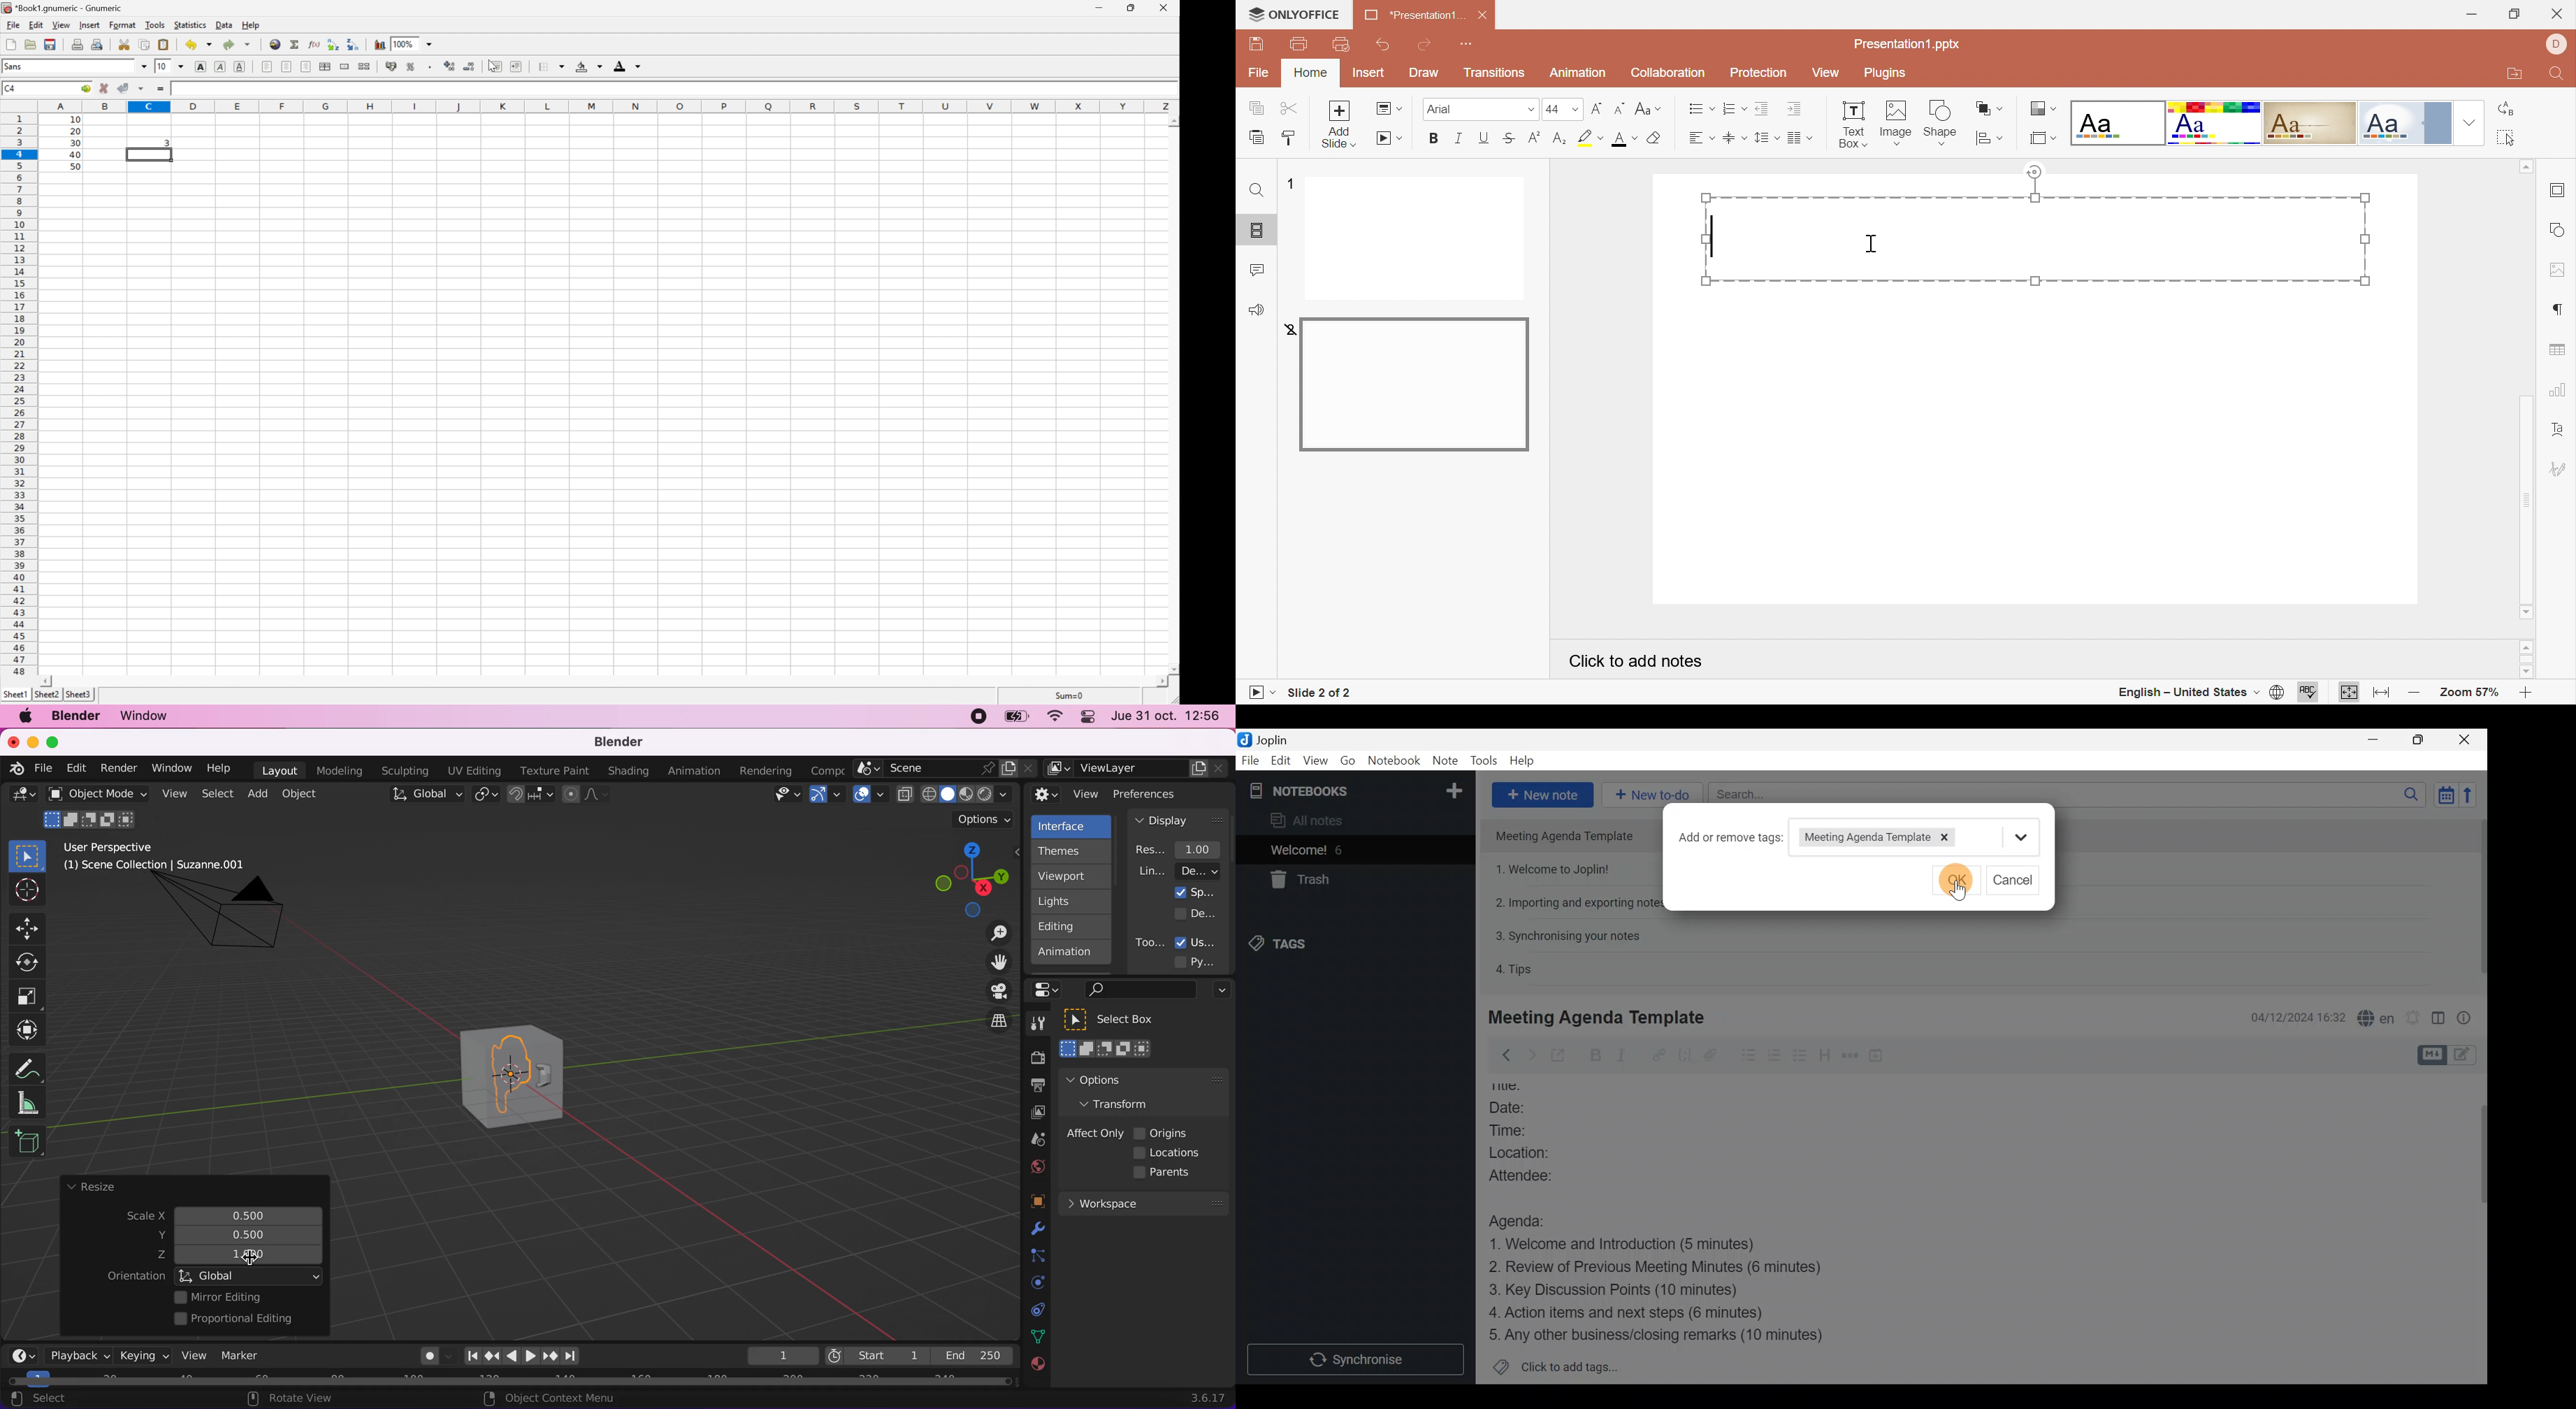  I want to click on Click to add tags, so click(1573, 1364).